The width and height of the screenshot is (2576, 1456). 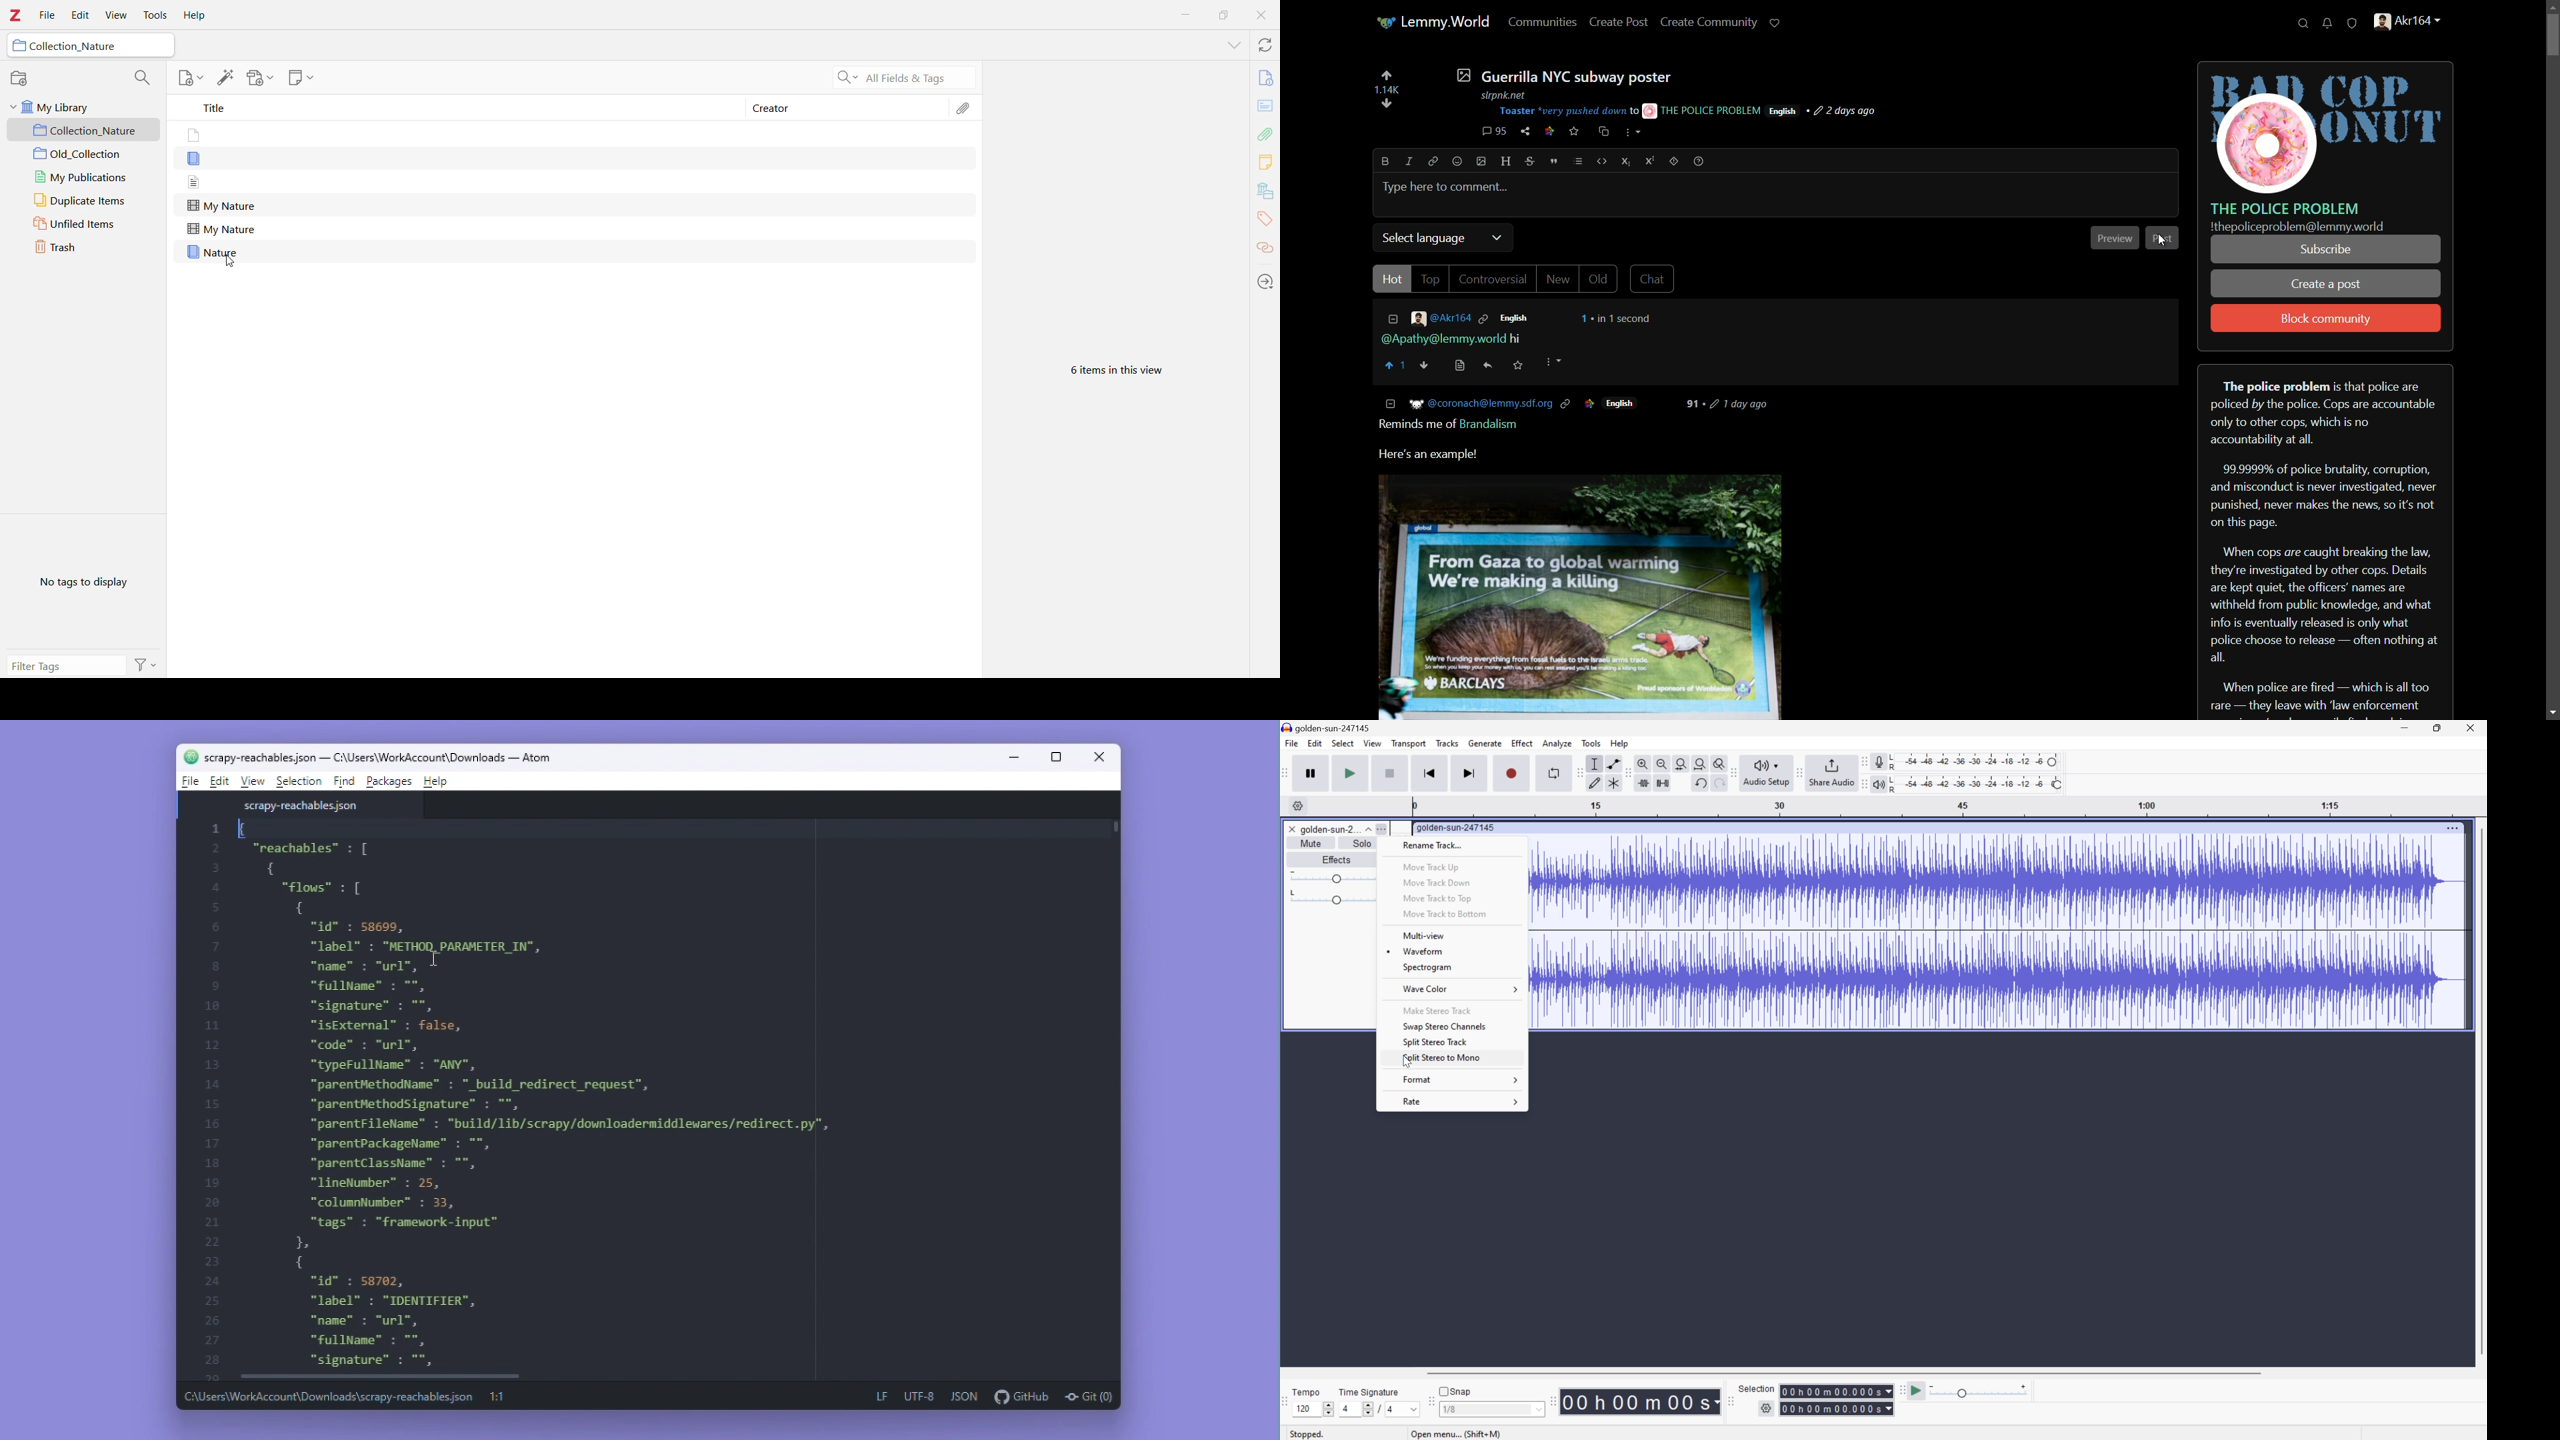 I want to click on Move track to button, so click(x=1444, y=914).